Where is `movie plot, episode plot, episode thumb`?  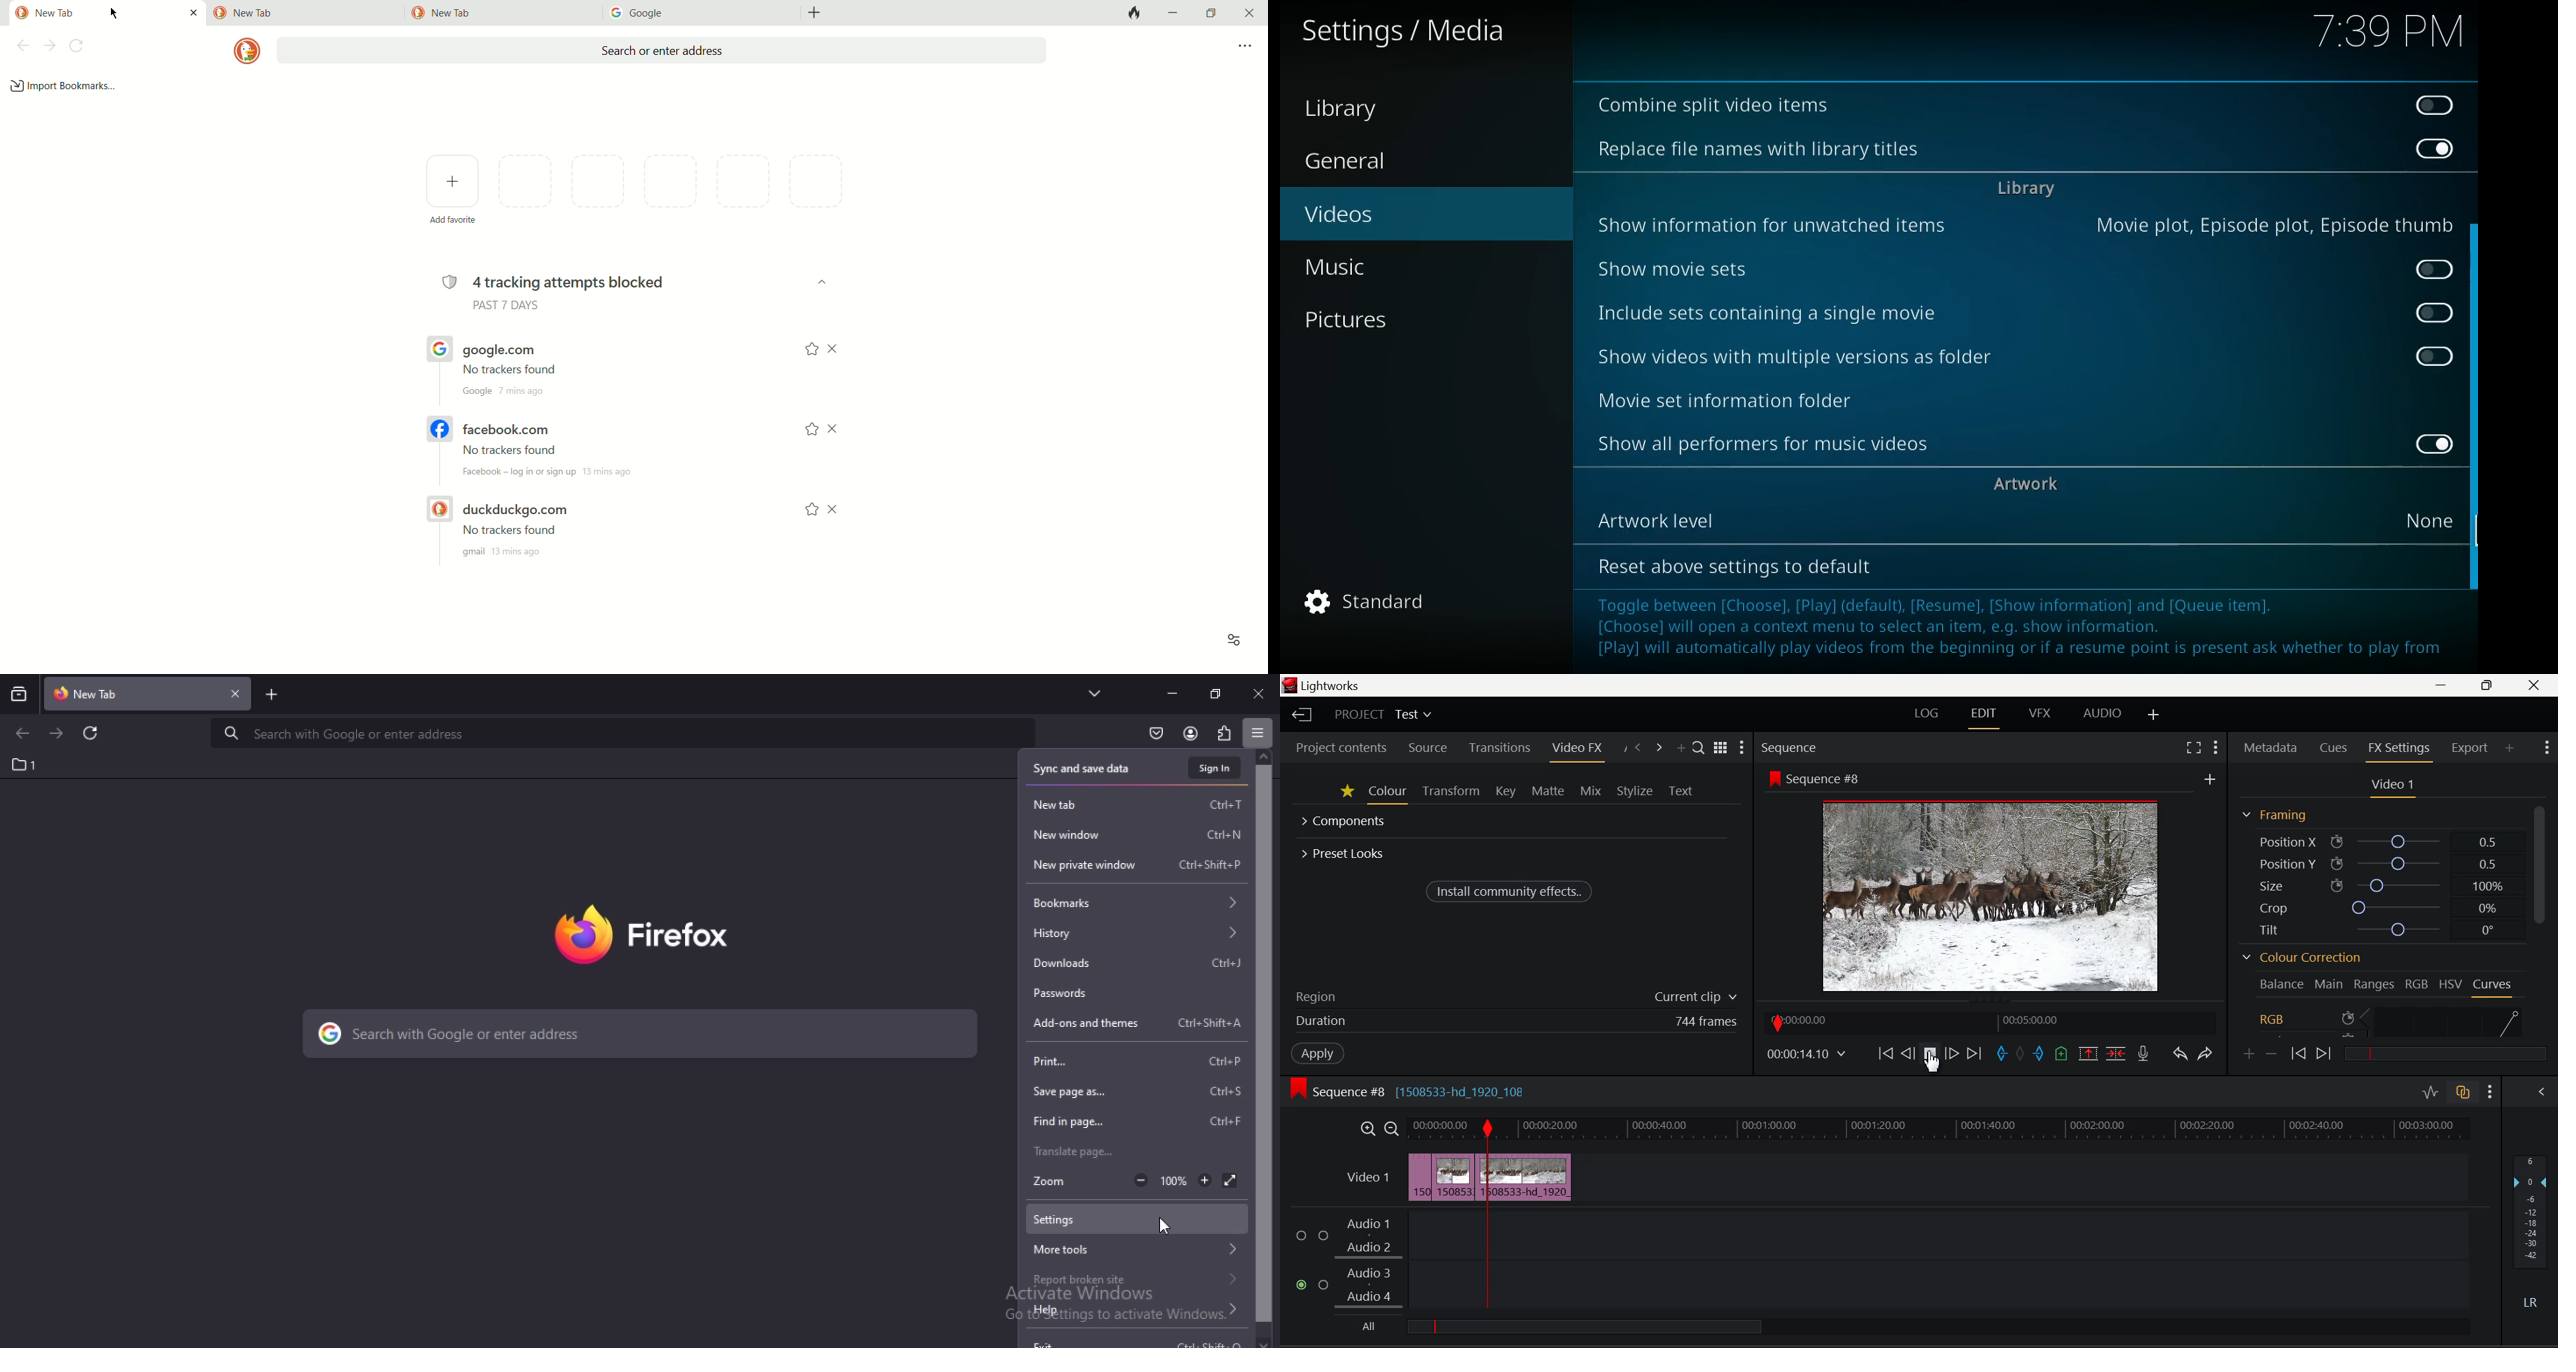
movie plot, episode plot, episode thumb is located at coordinates (2272, 225).